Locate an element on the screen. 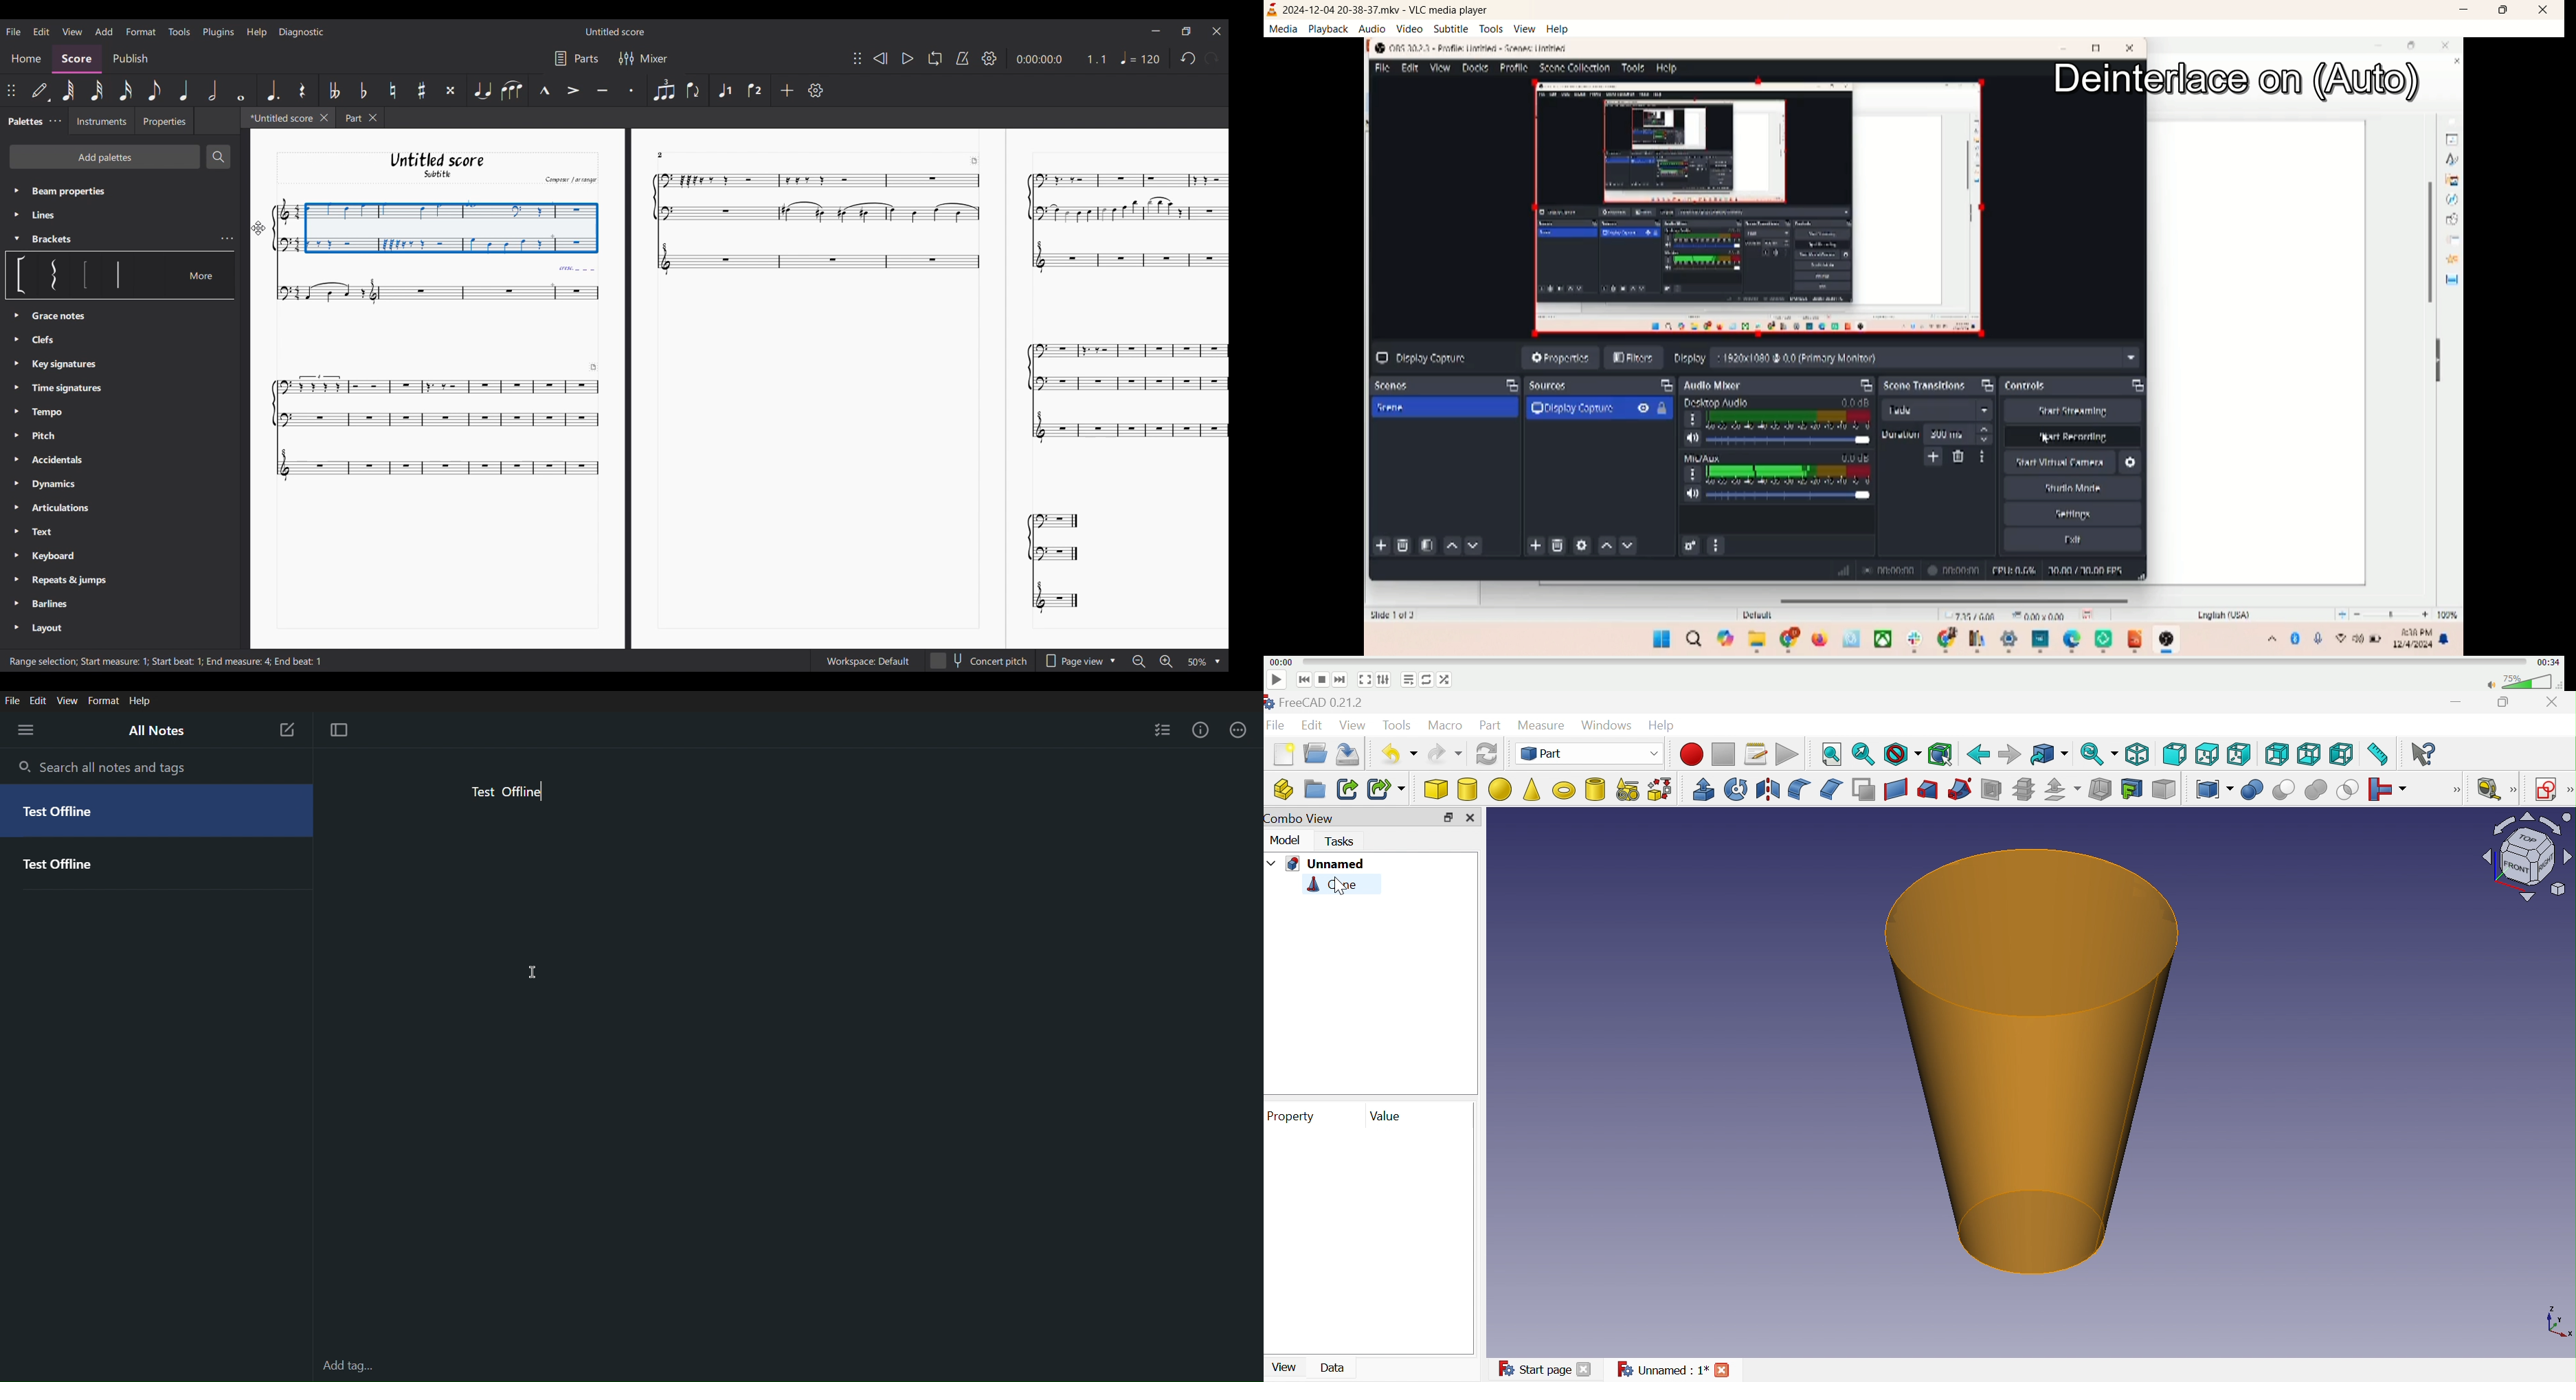 Image resolution: width=2576 pixels, height=1400 pixels. Create sketch is located at coordinates (2547, 789).